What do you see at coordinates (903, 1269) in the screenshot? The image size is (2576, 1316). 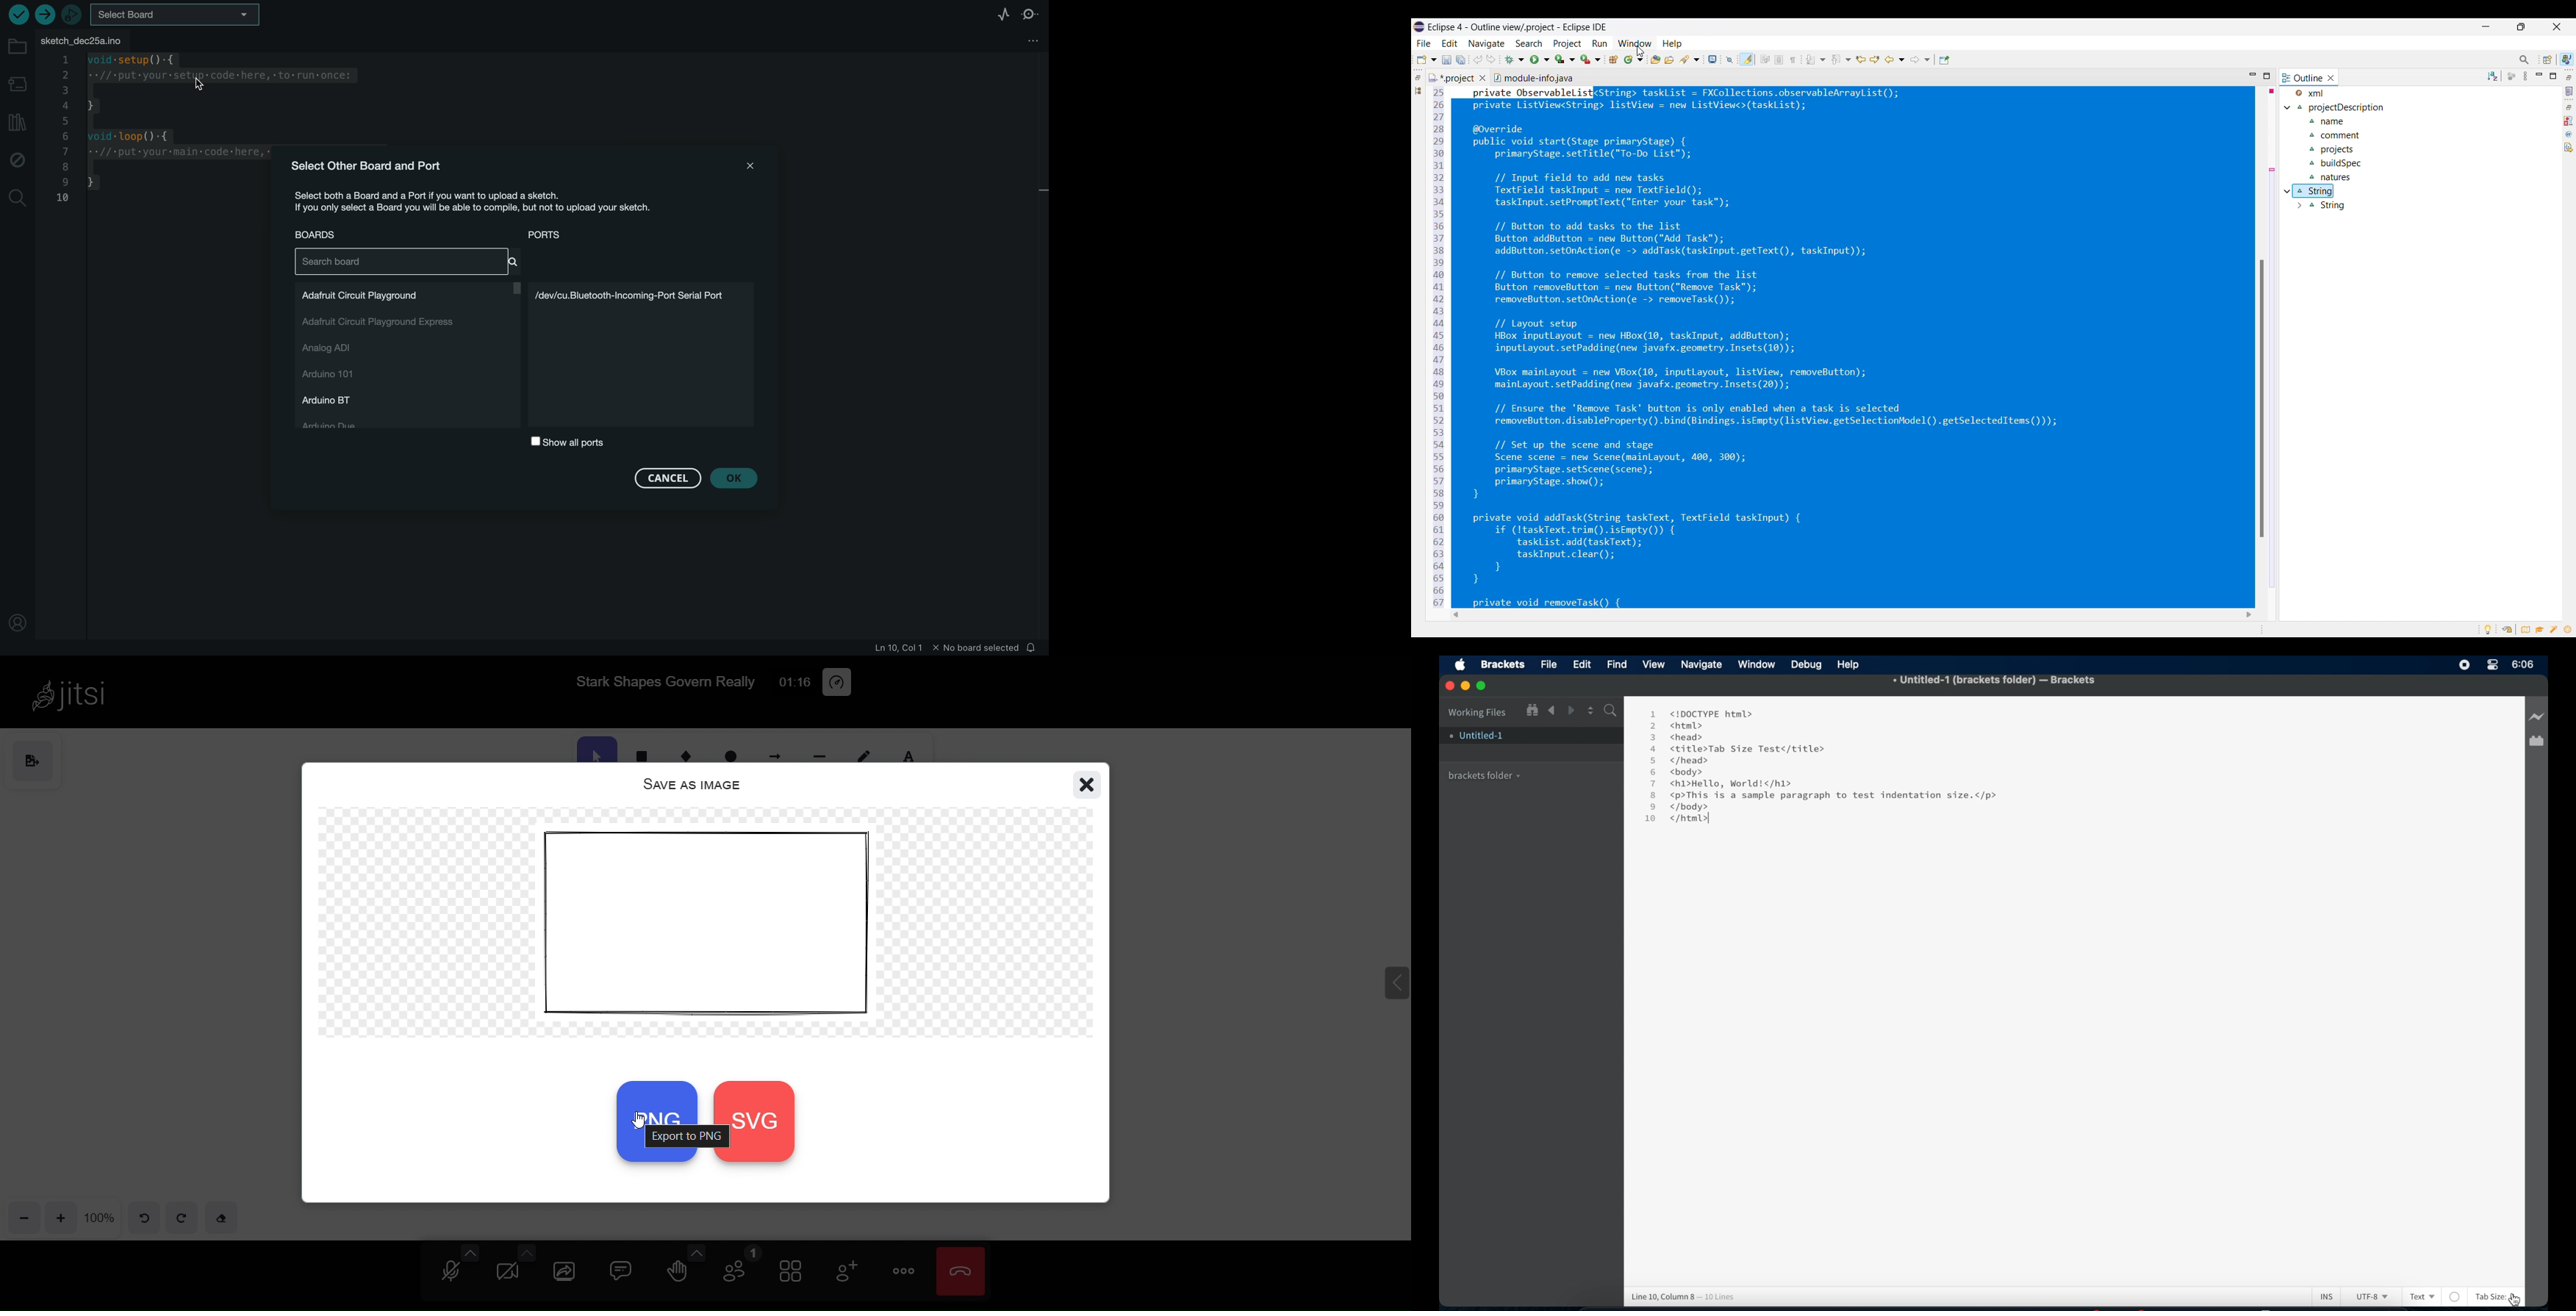 I see `more` at bounding box center [903, 1269].